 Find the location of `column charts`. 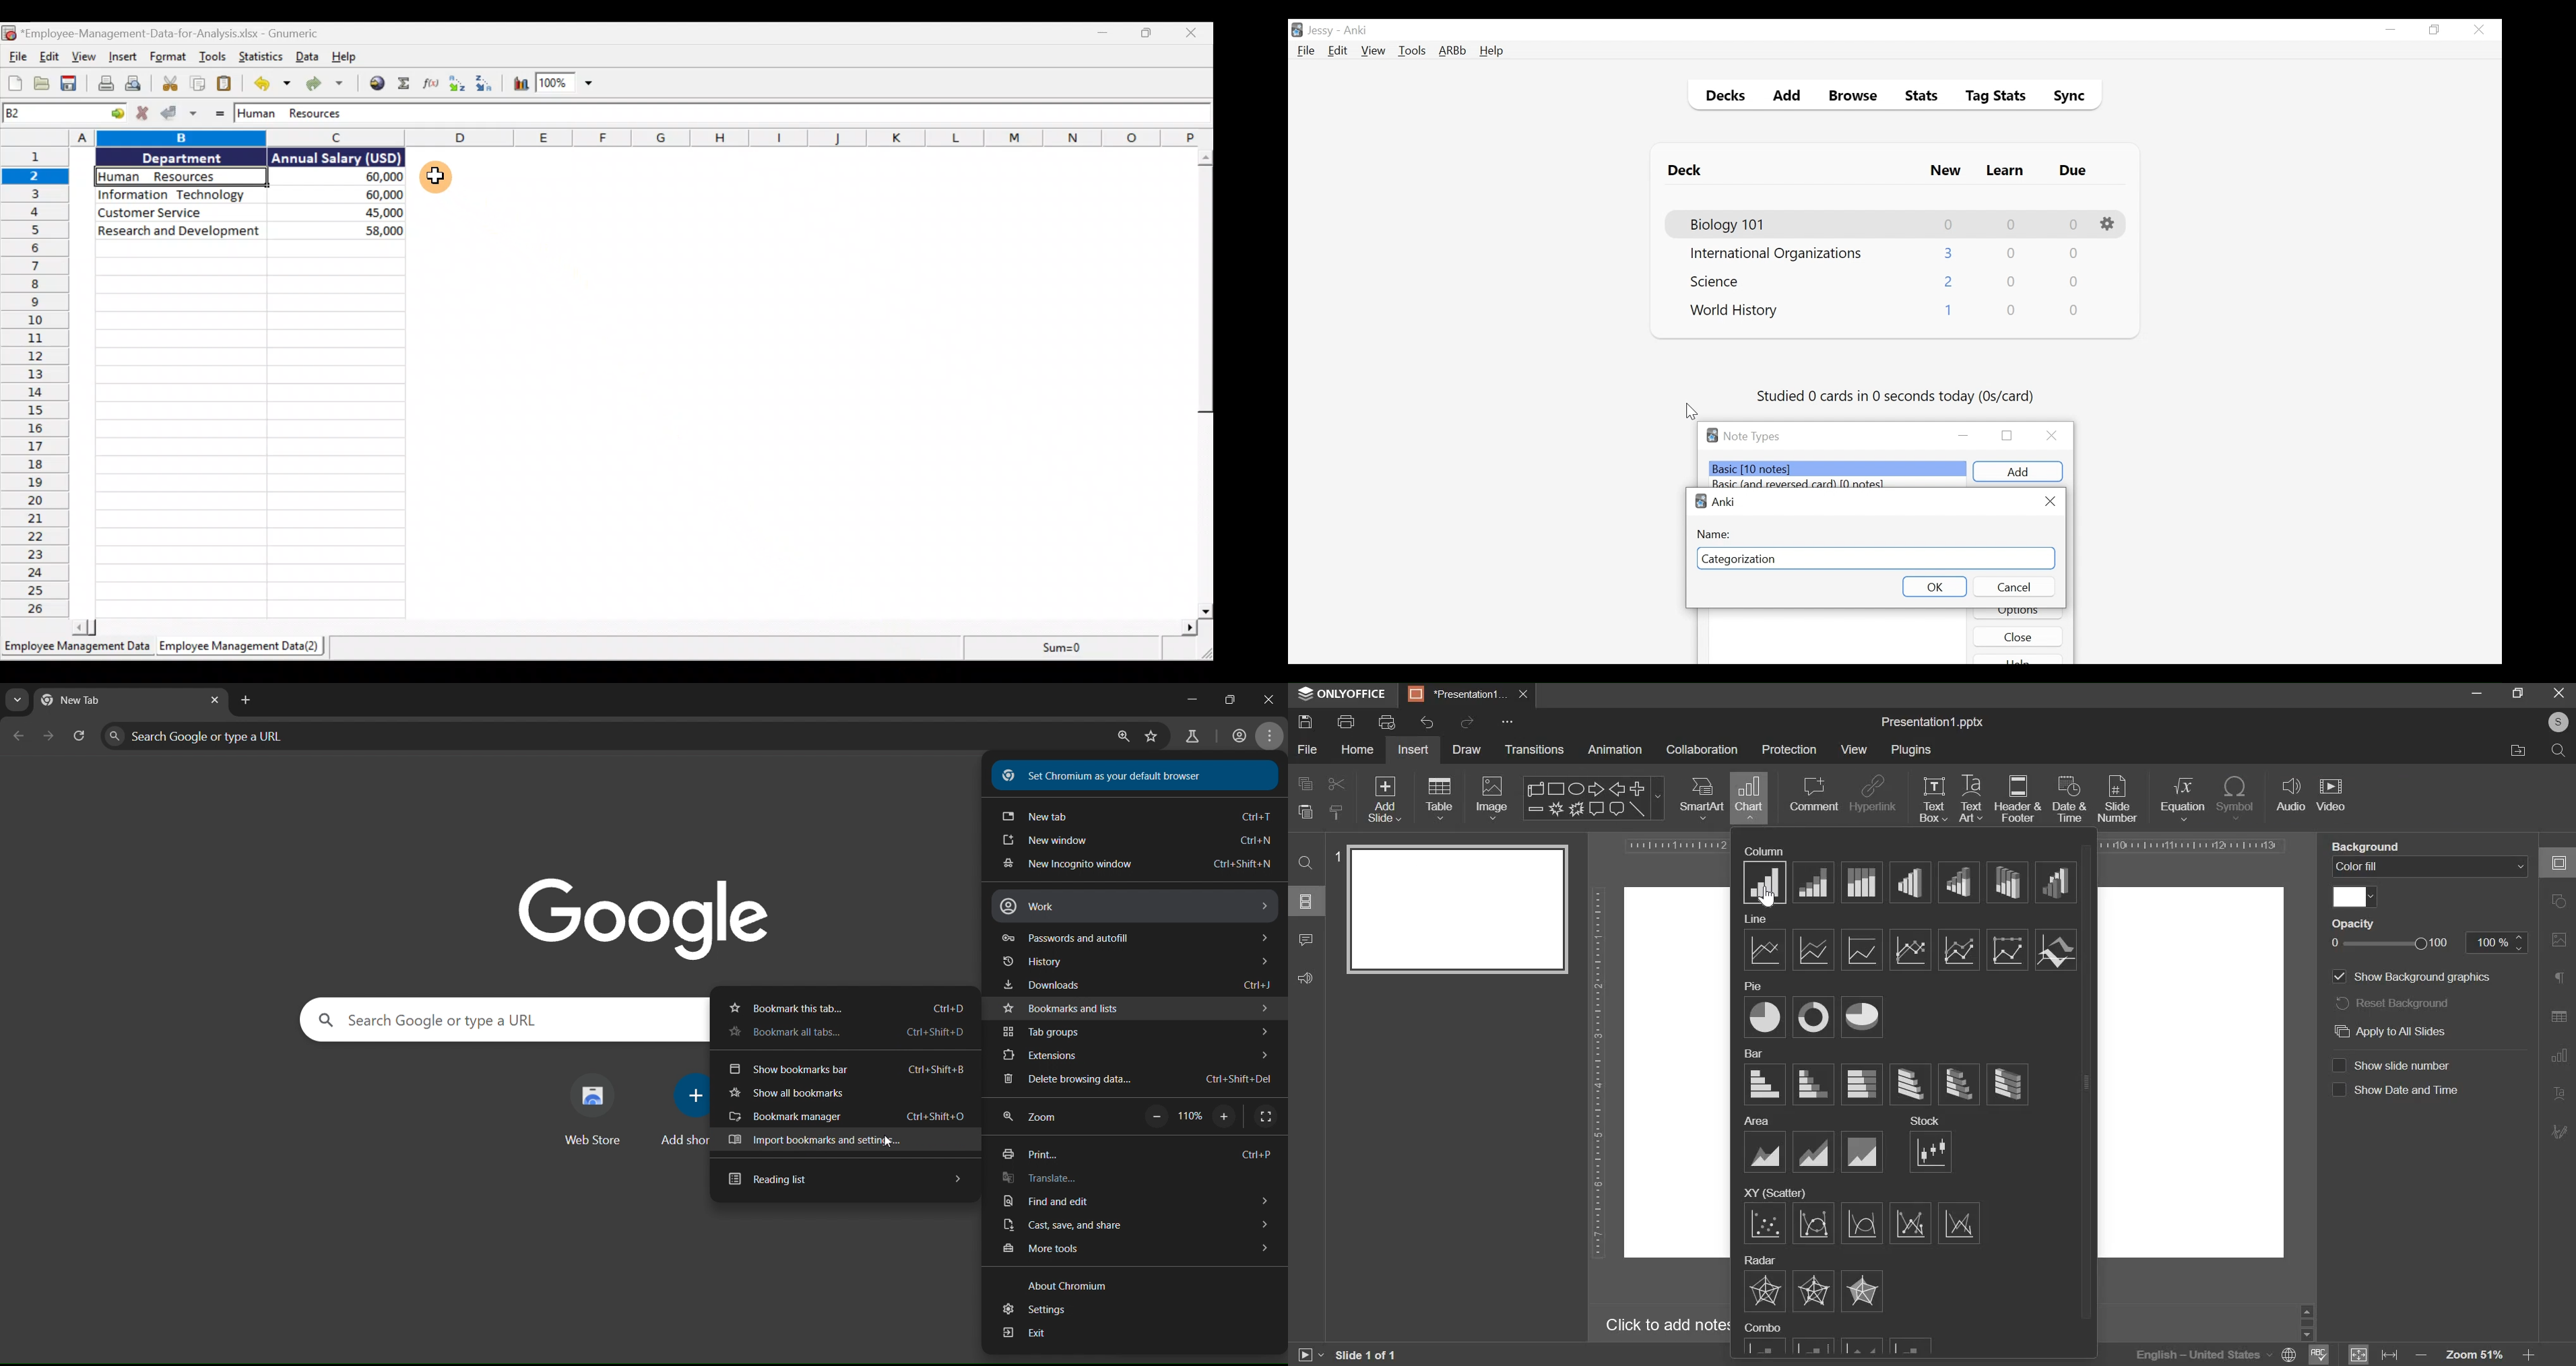

column charts is located at coordinates (1910, 882).